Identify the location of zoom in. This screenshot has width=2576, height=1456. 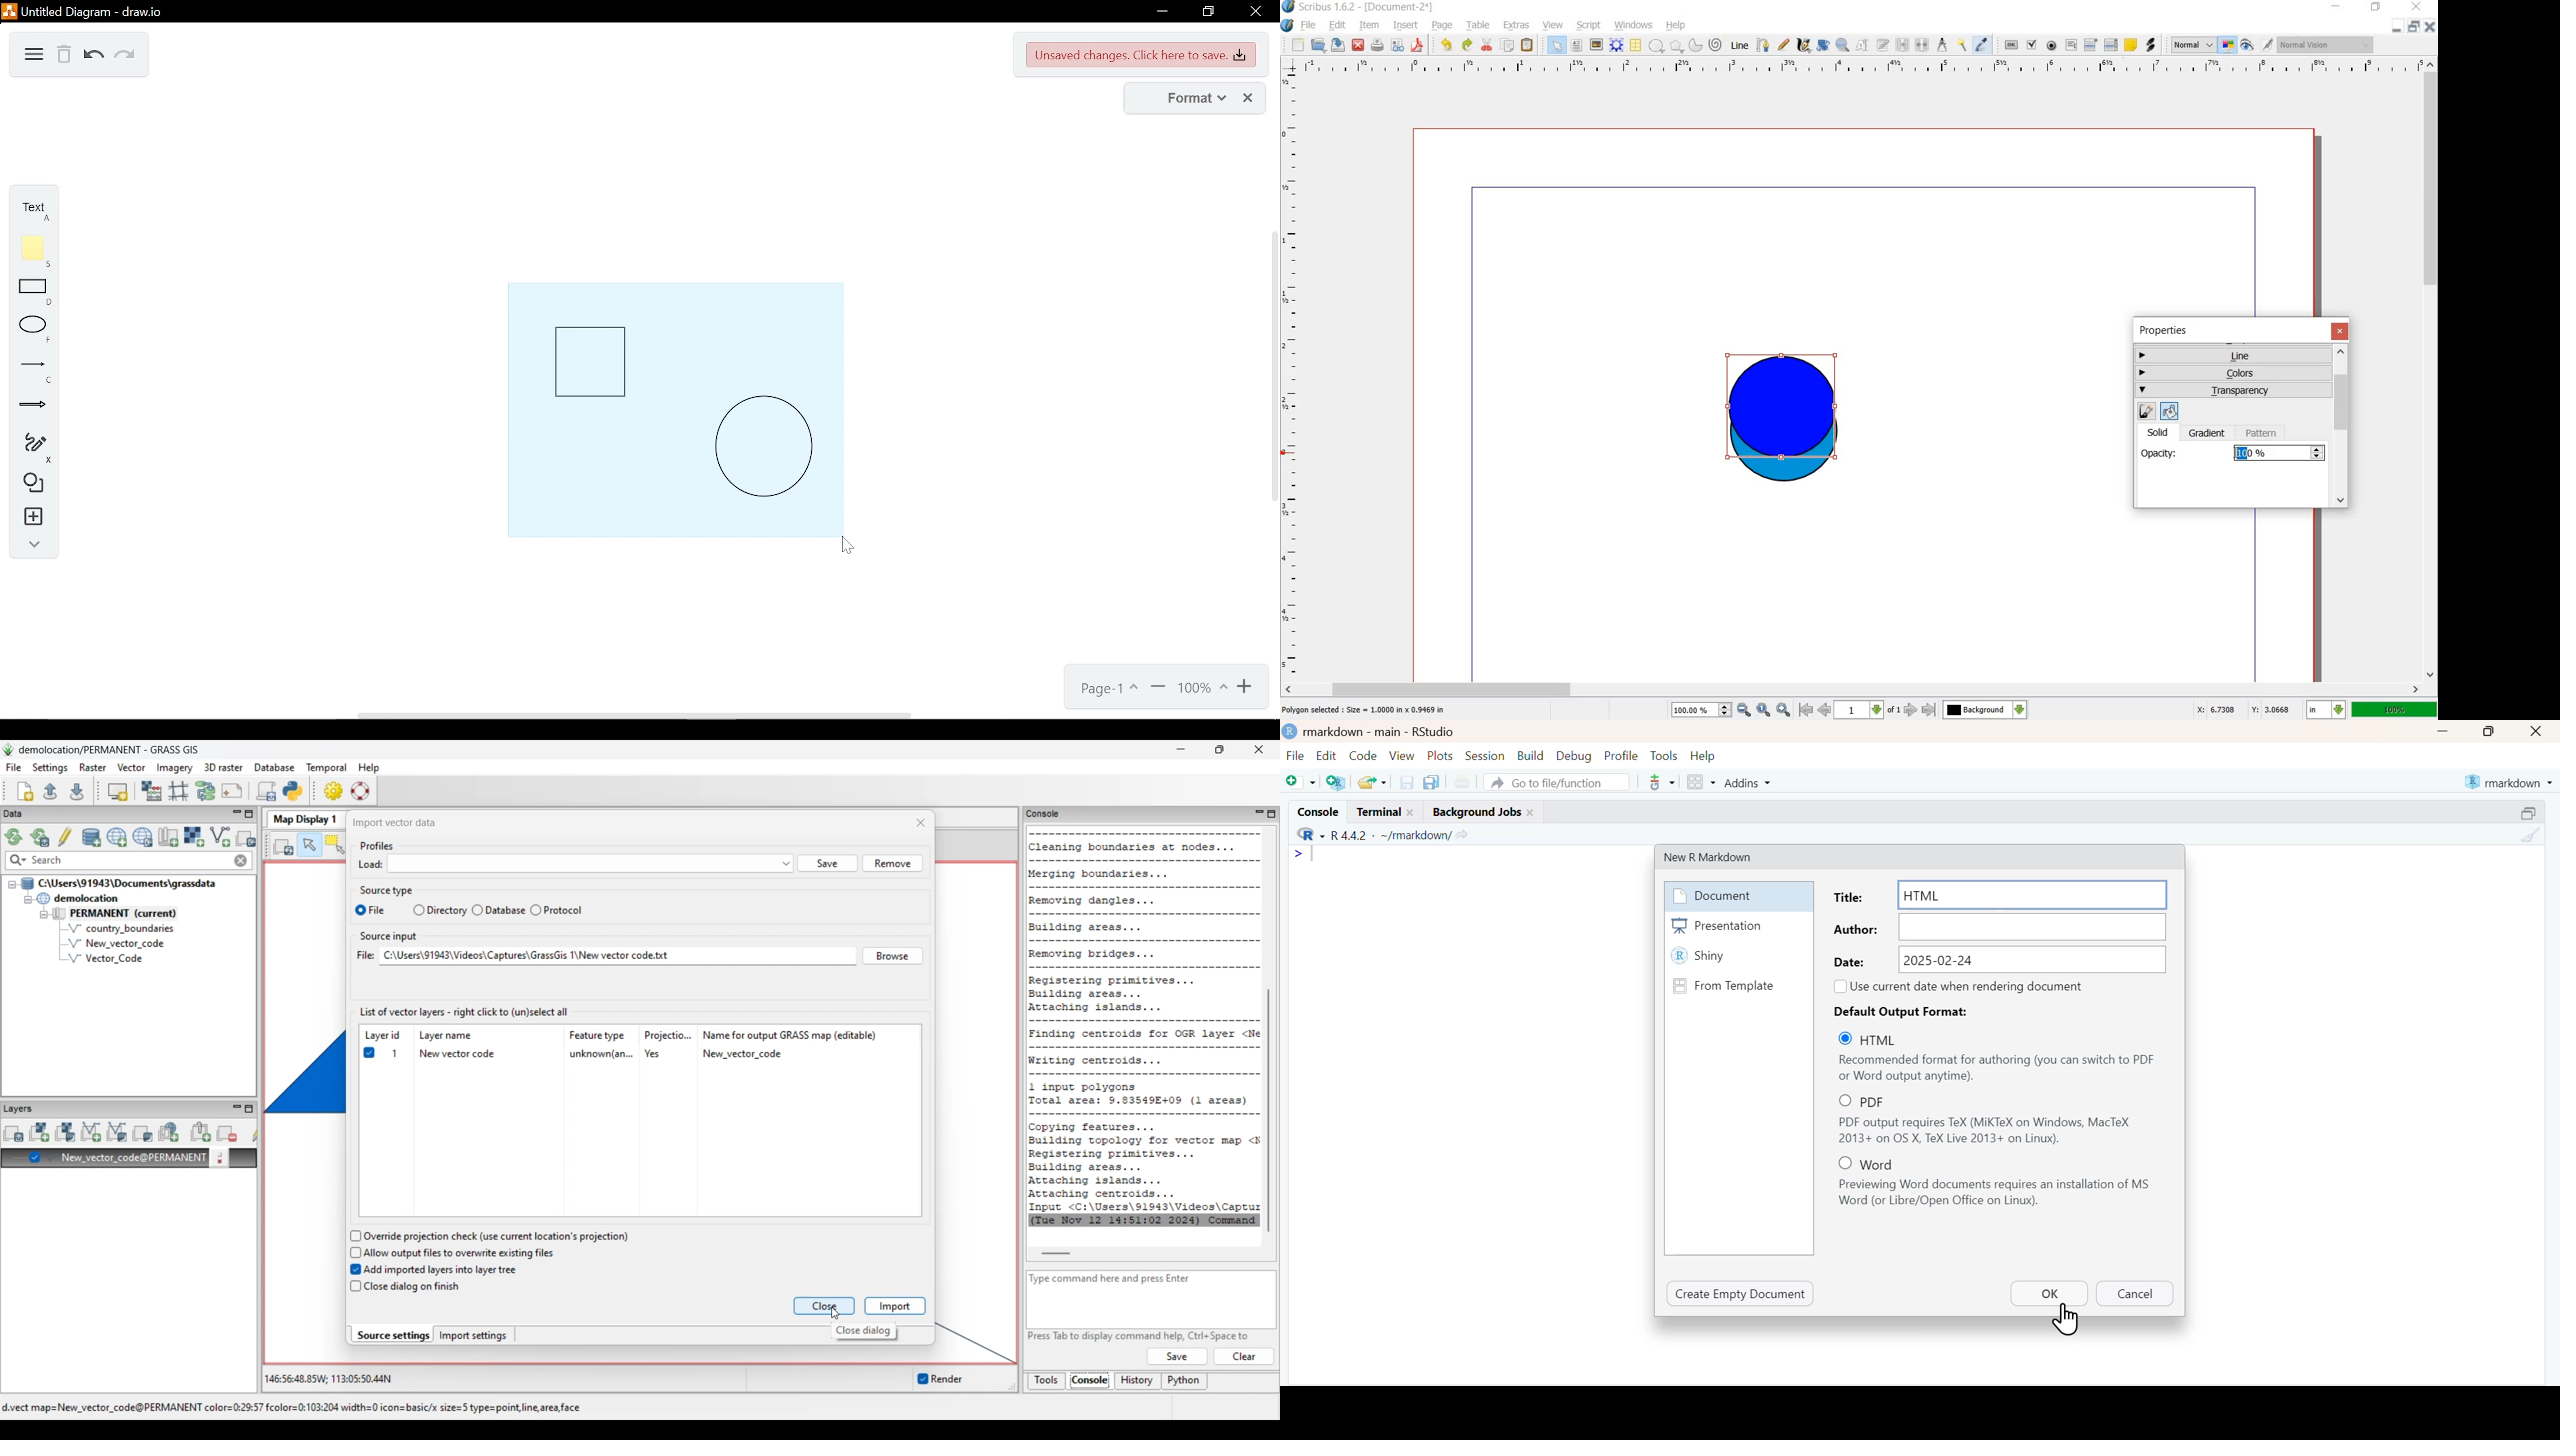
(1783, 710).